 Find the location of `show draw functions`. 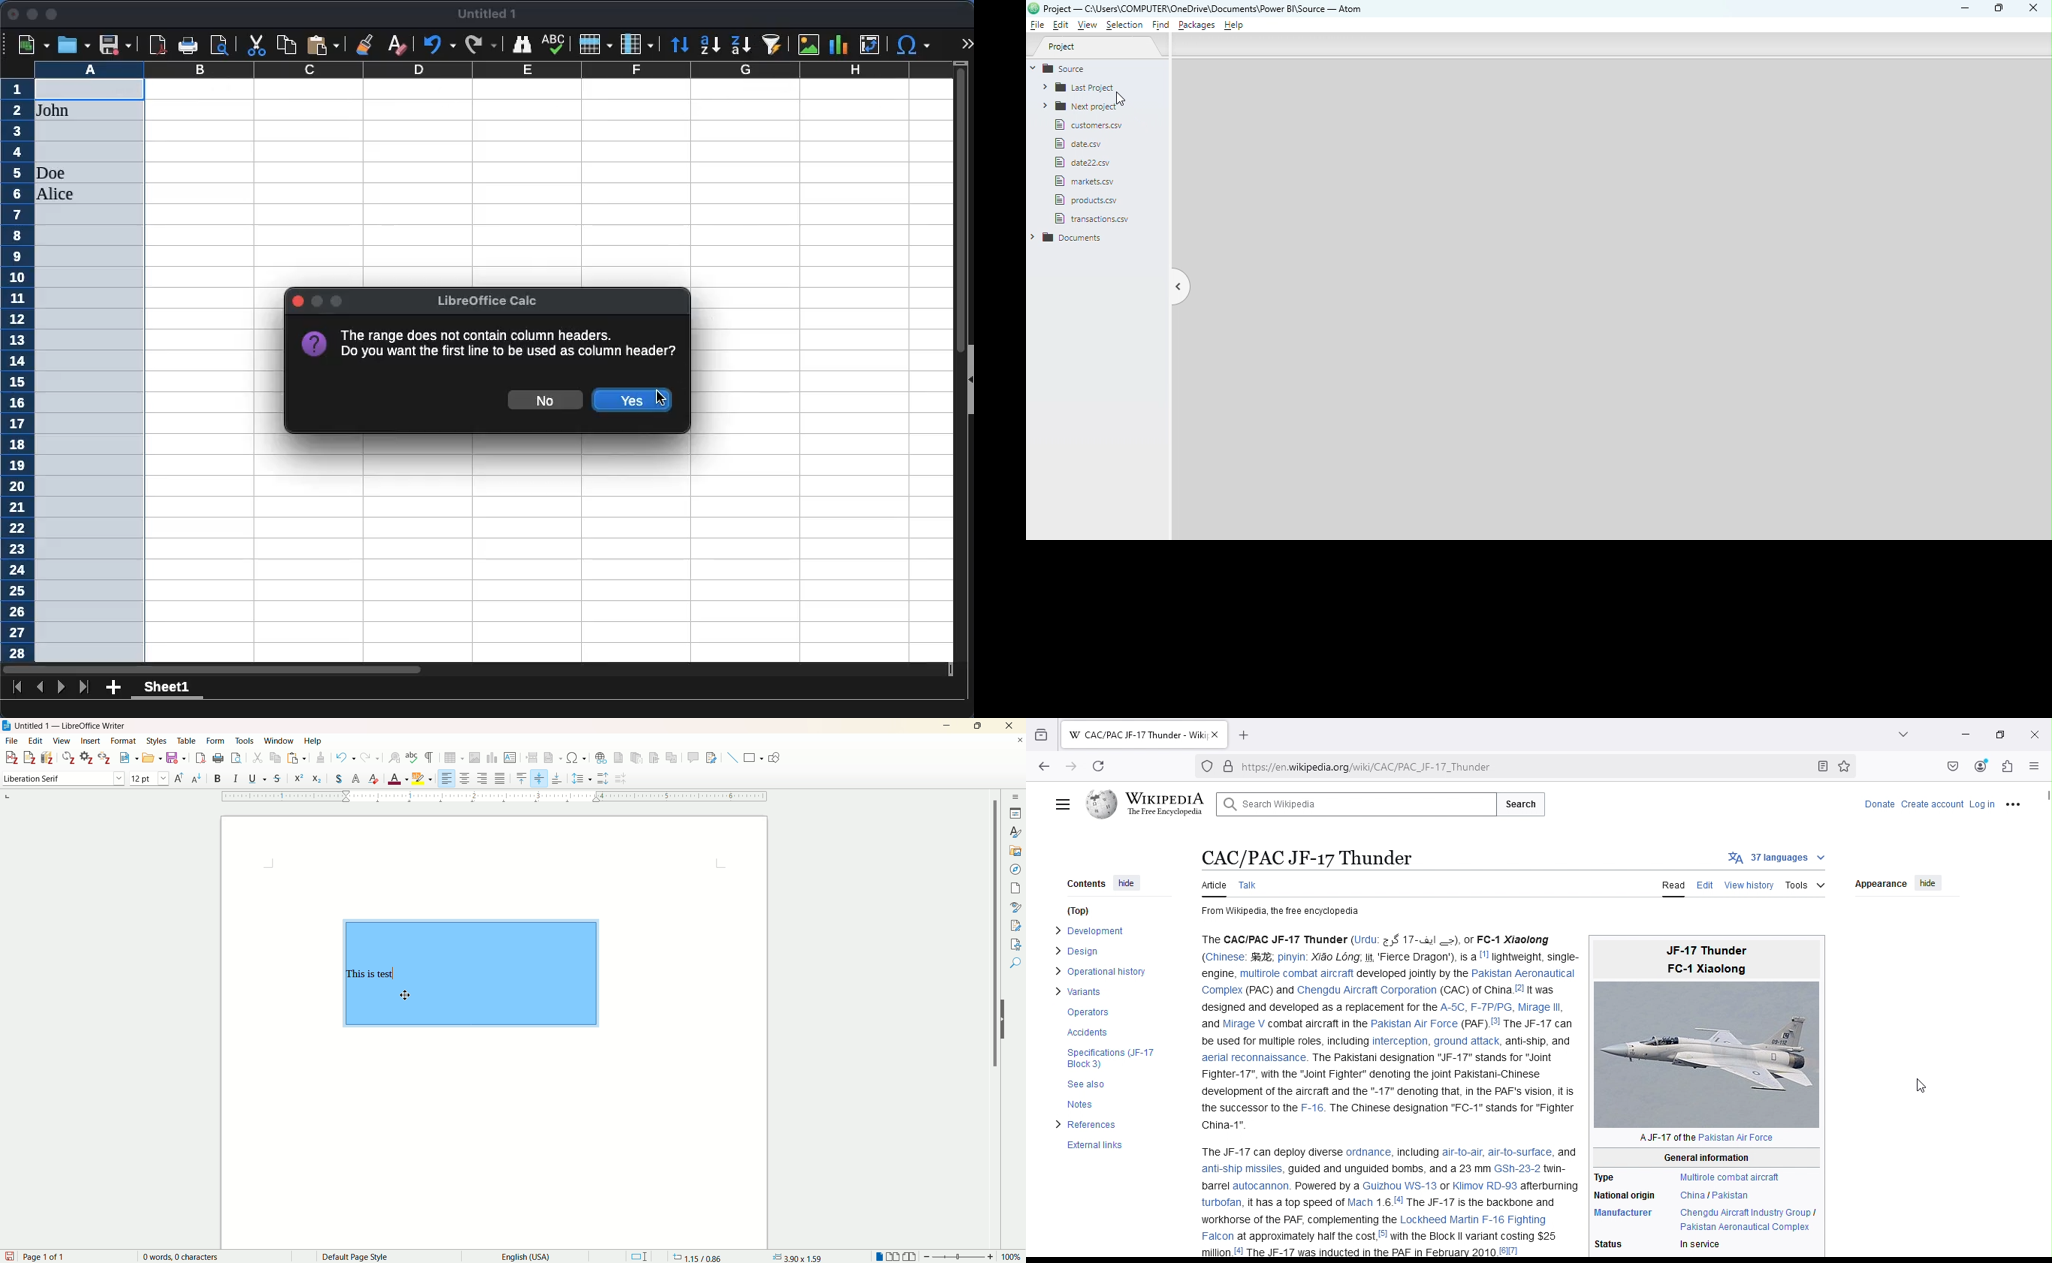

show draw functions is located at coordinates (774, 756).